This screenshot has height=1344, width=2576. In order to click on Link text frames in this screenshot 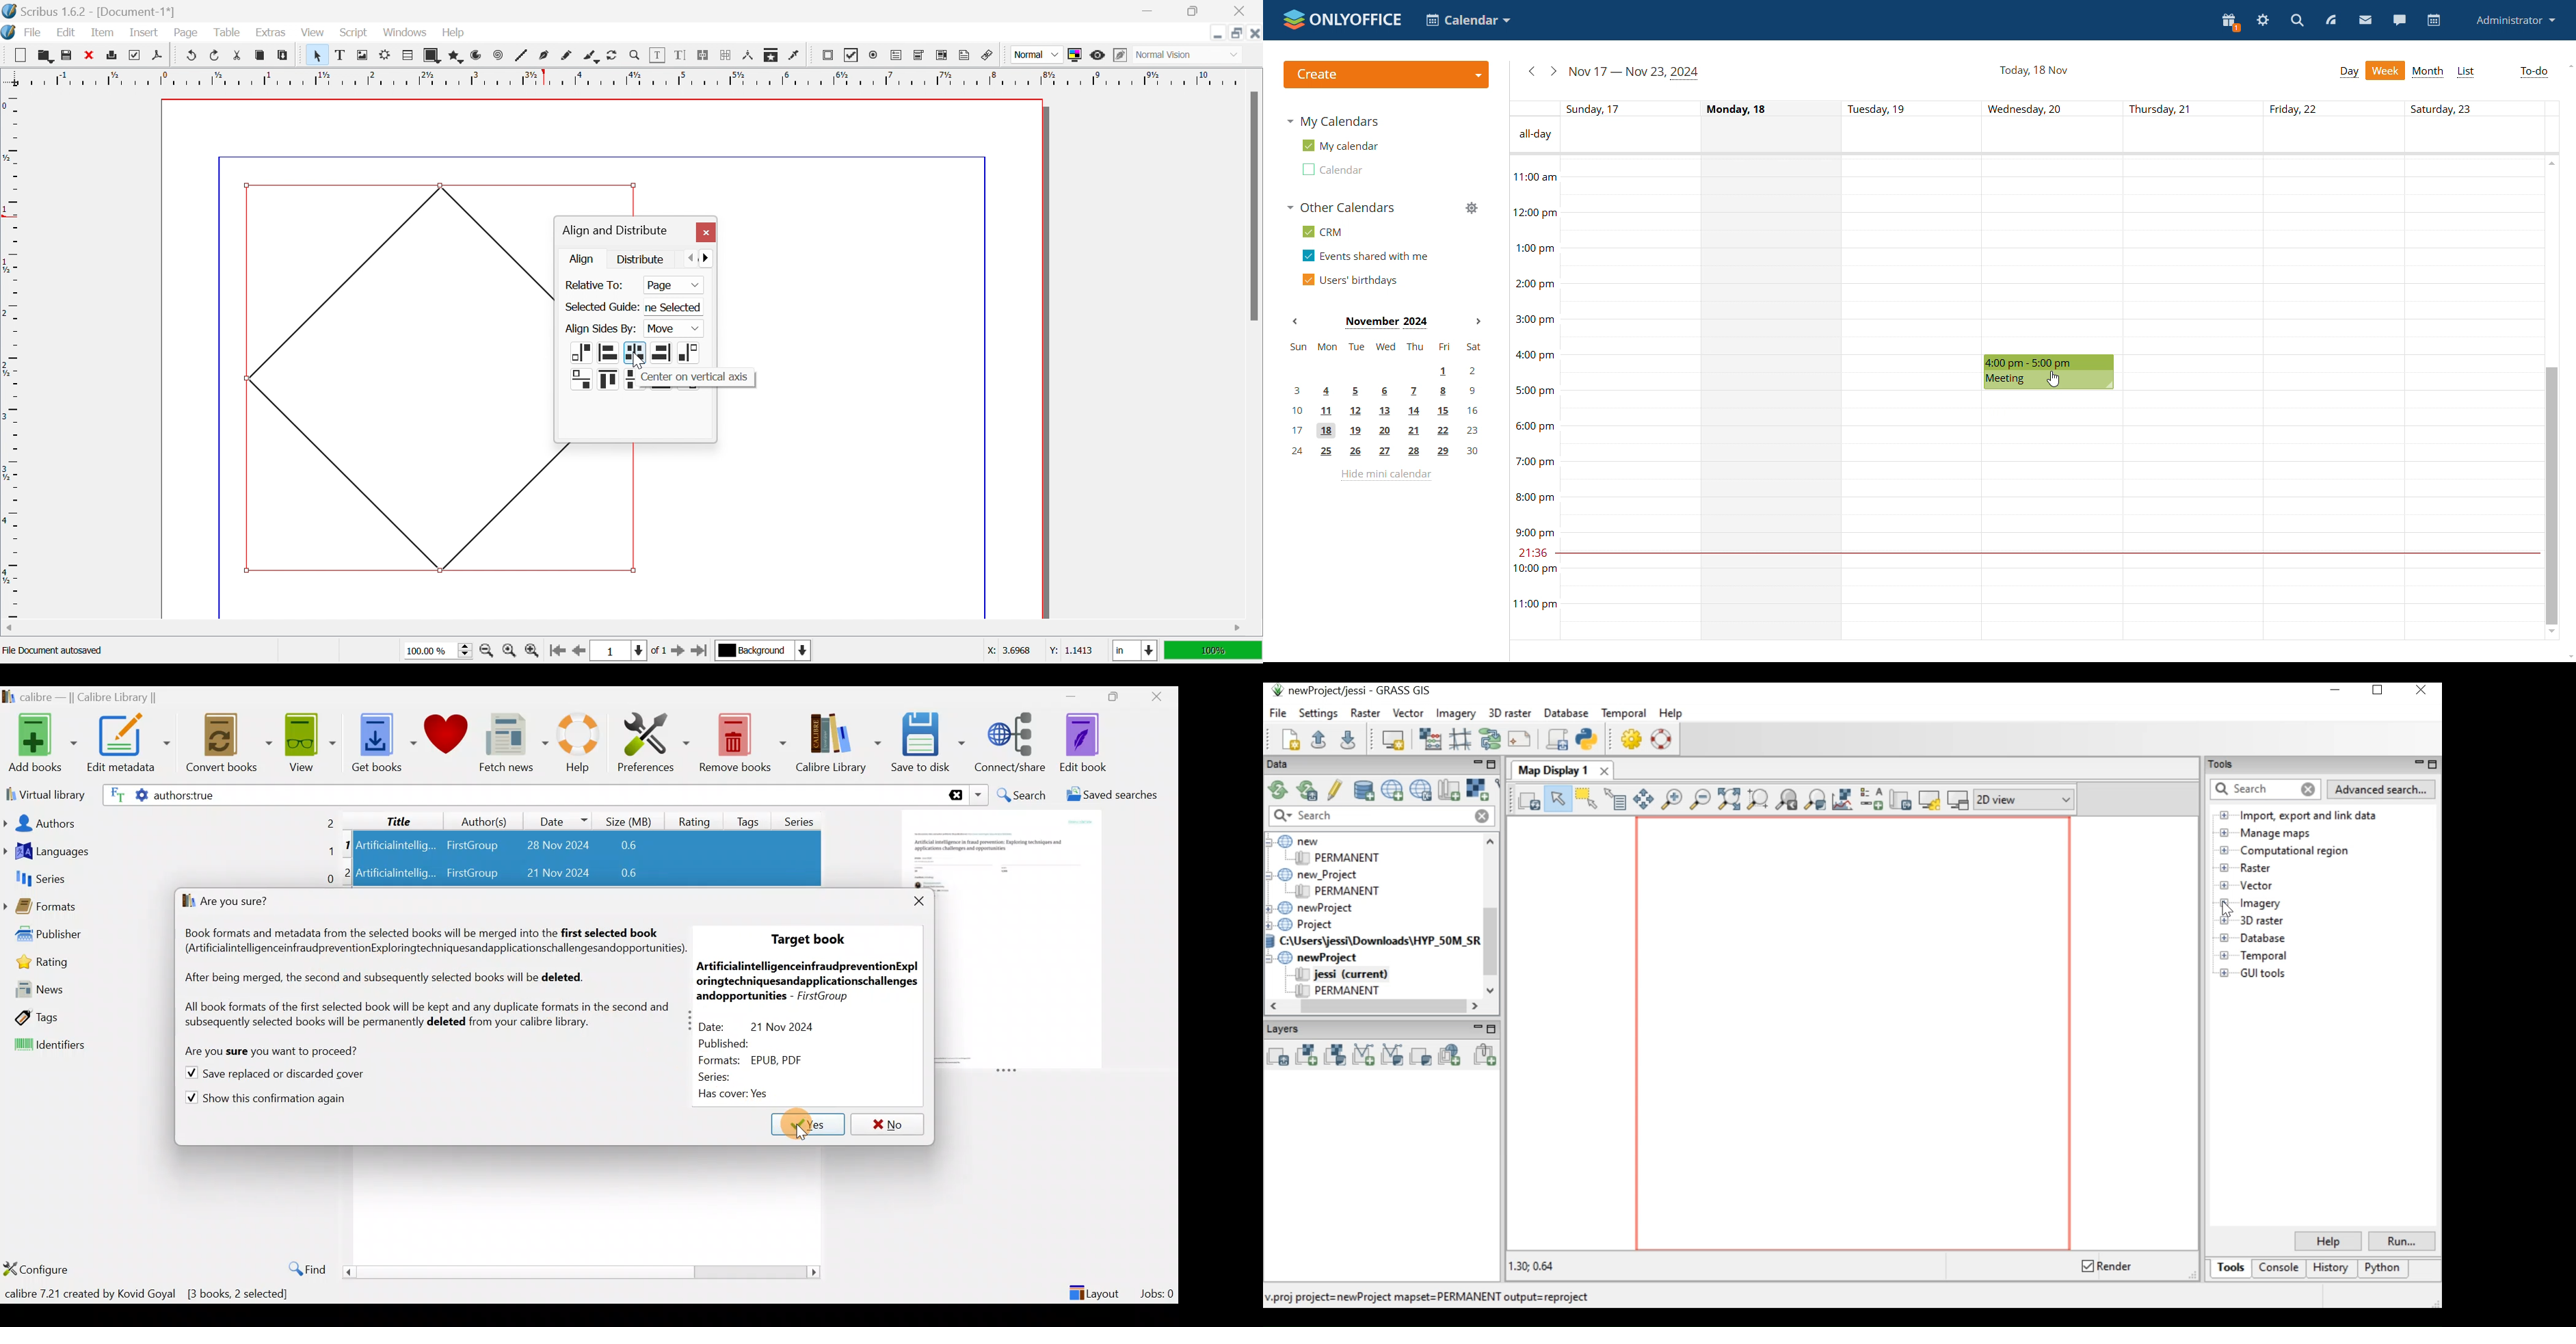, I will do `click(702, 55)`.